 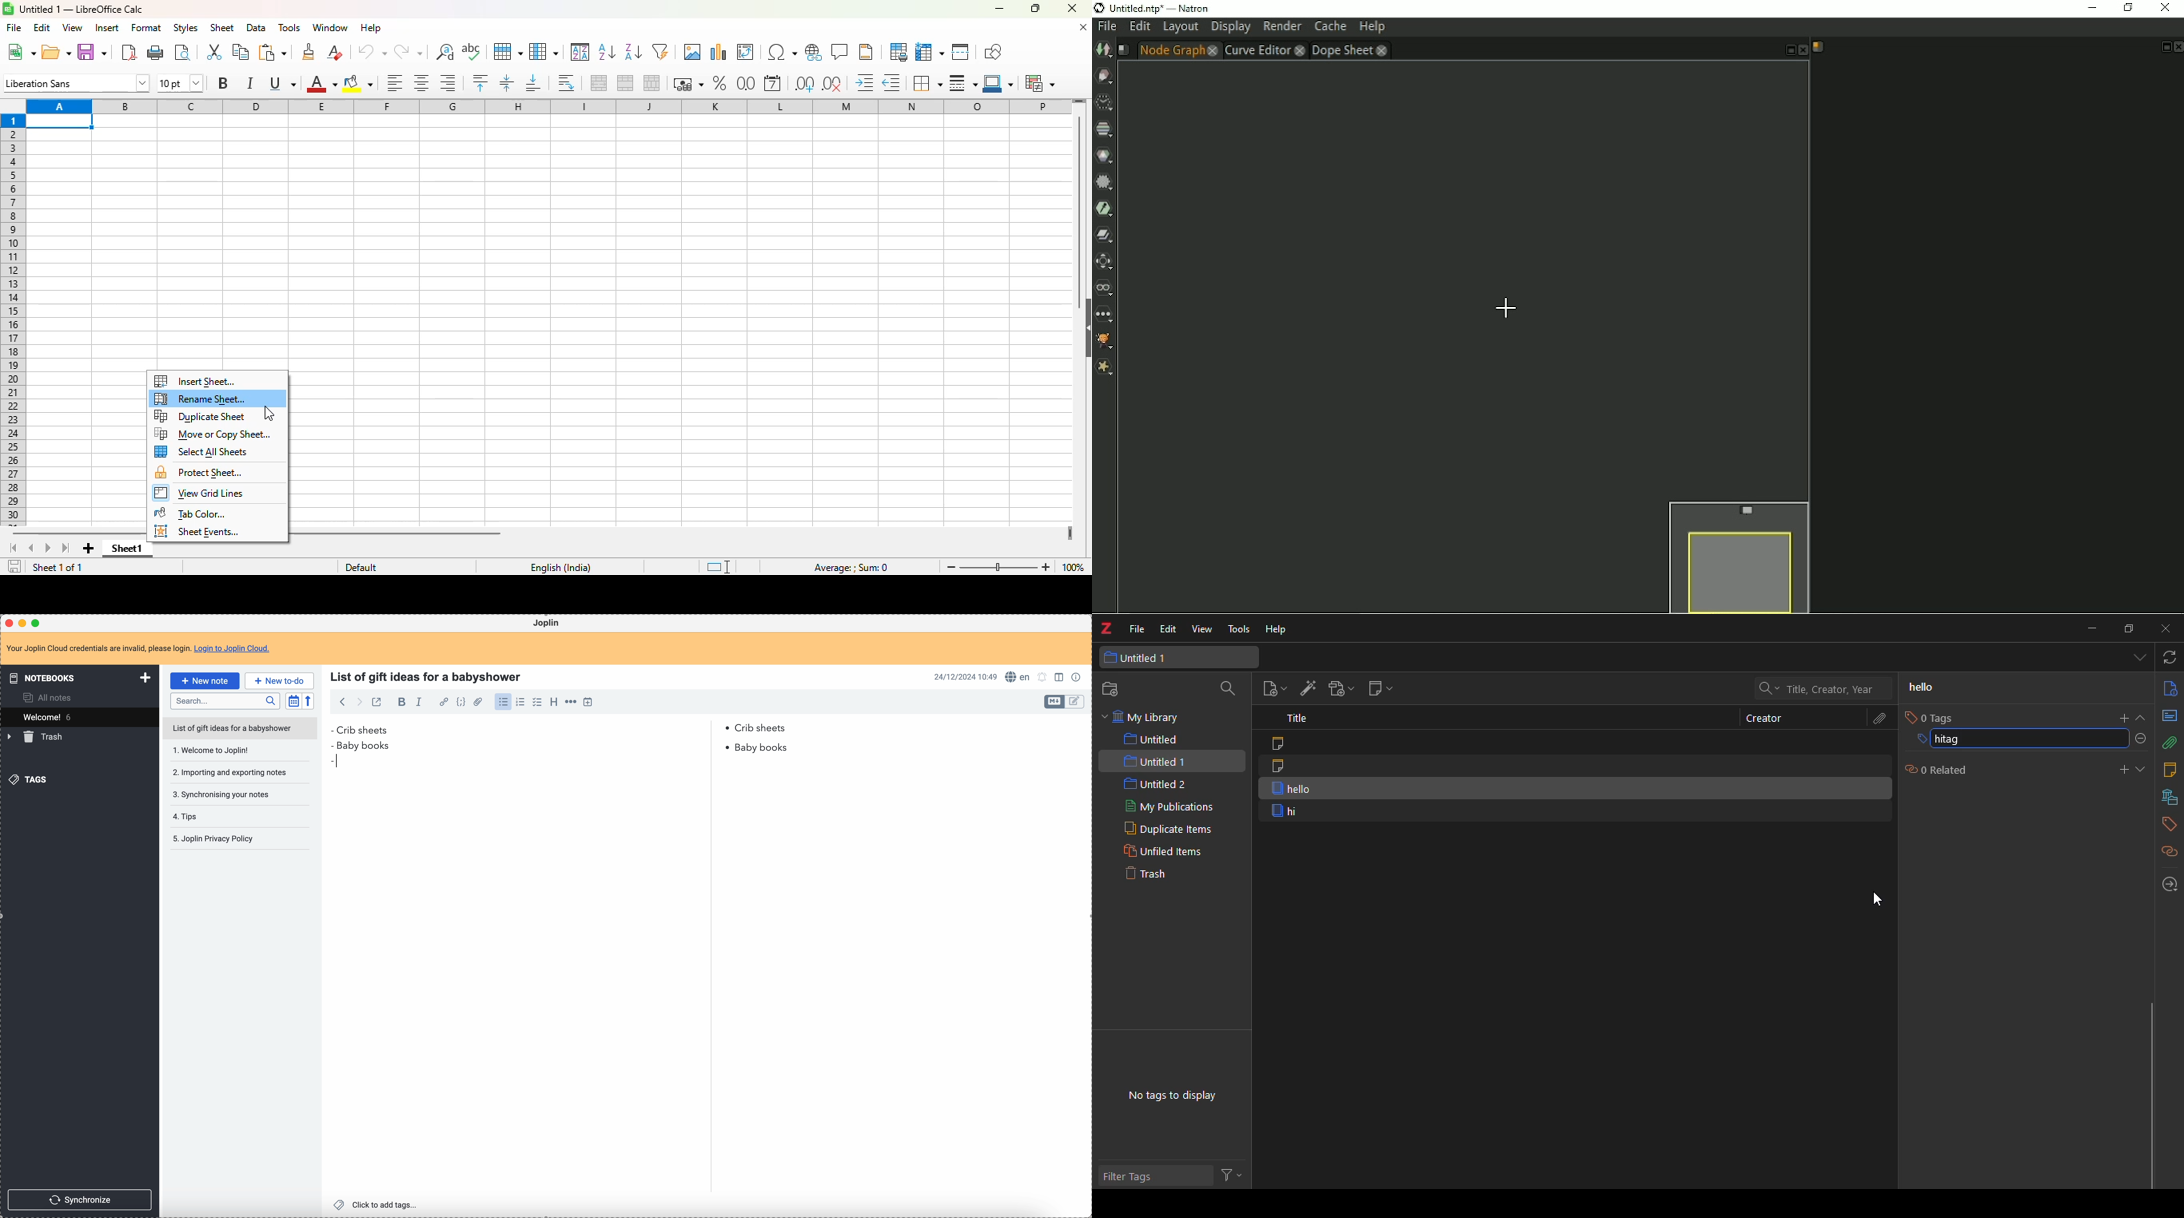 What do you see at coordinates (580, 52) in the screenshot?
I see `sort` at bounding box center [580, 52].